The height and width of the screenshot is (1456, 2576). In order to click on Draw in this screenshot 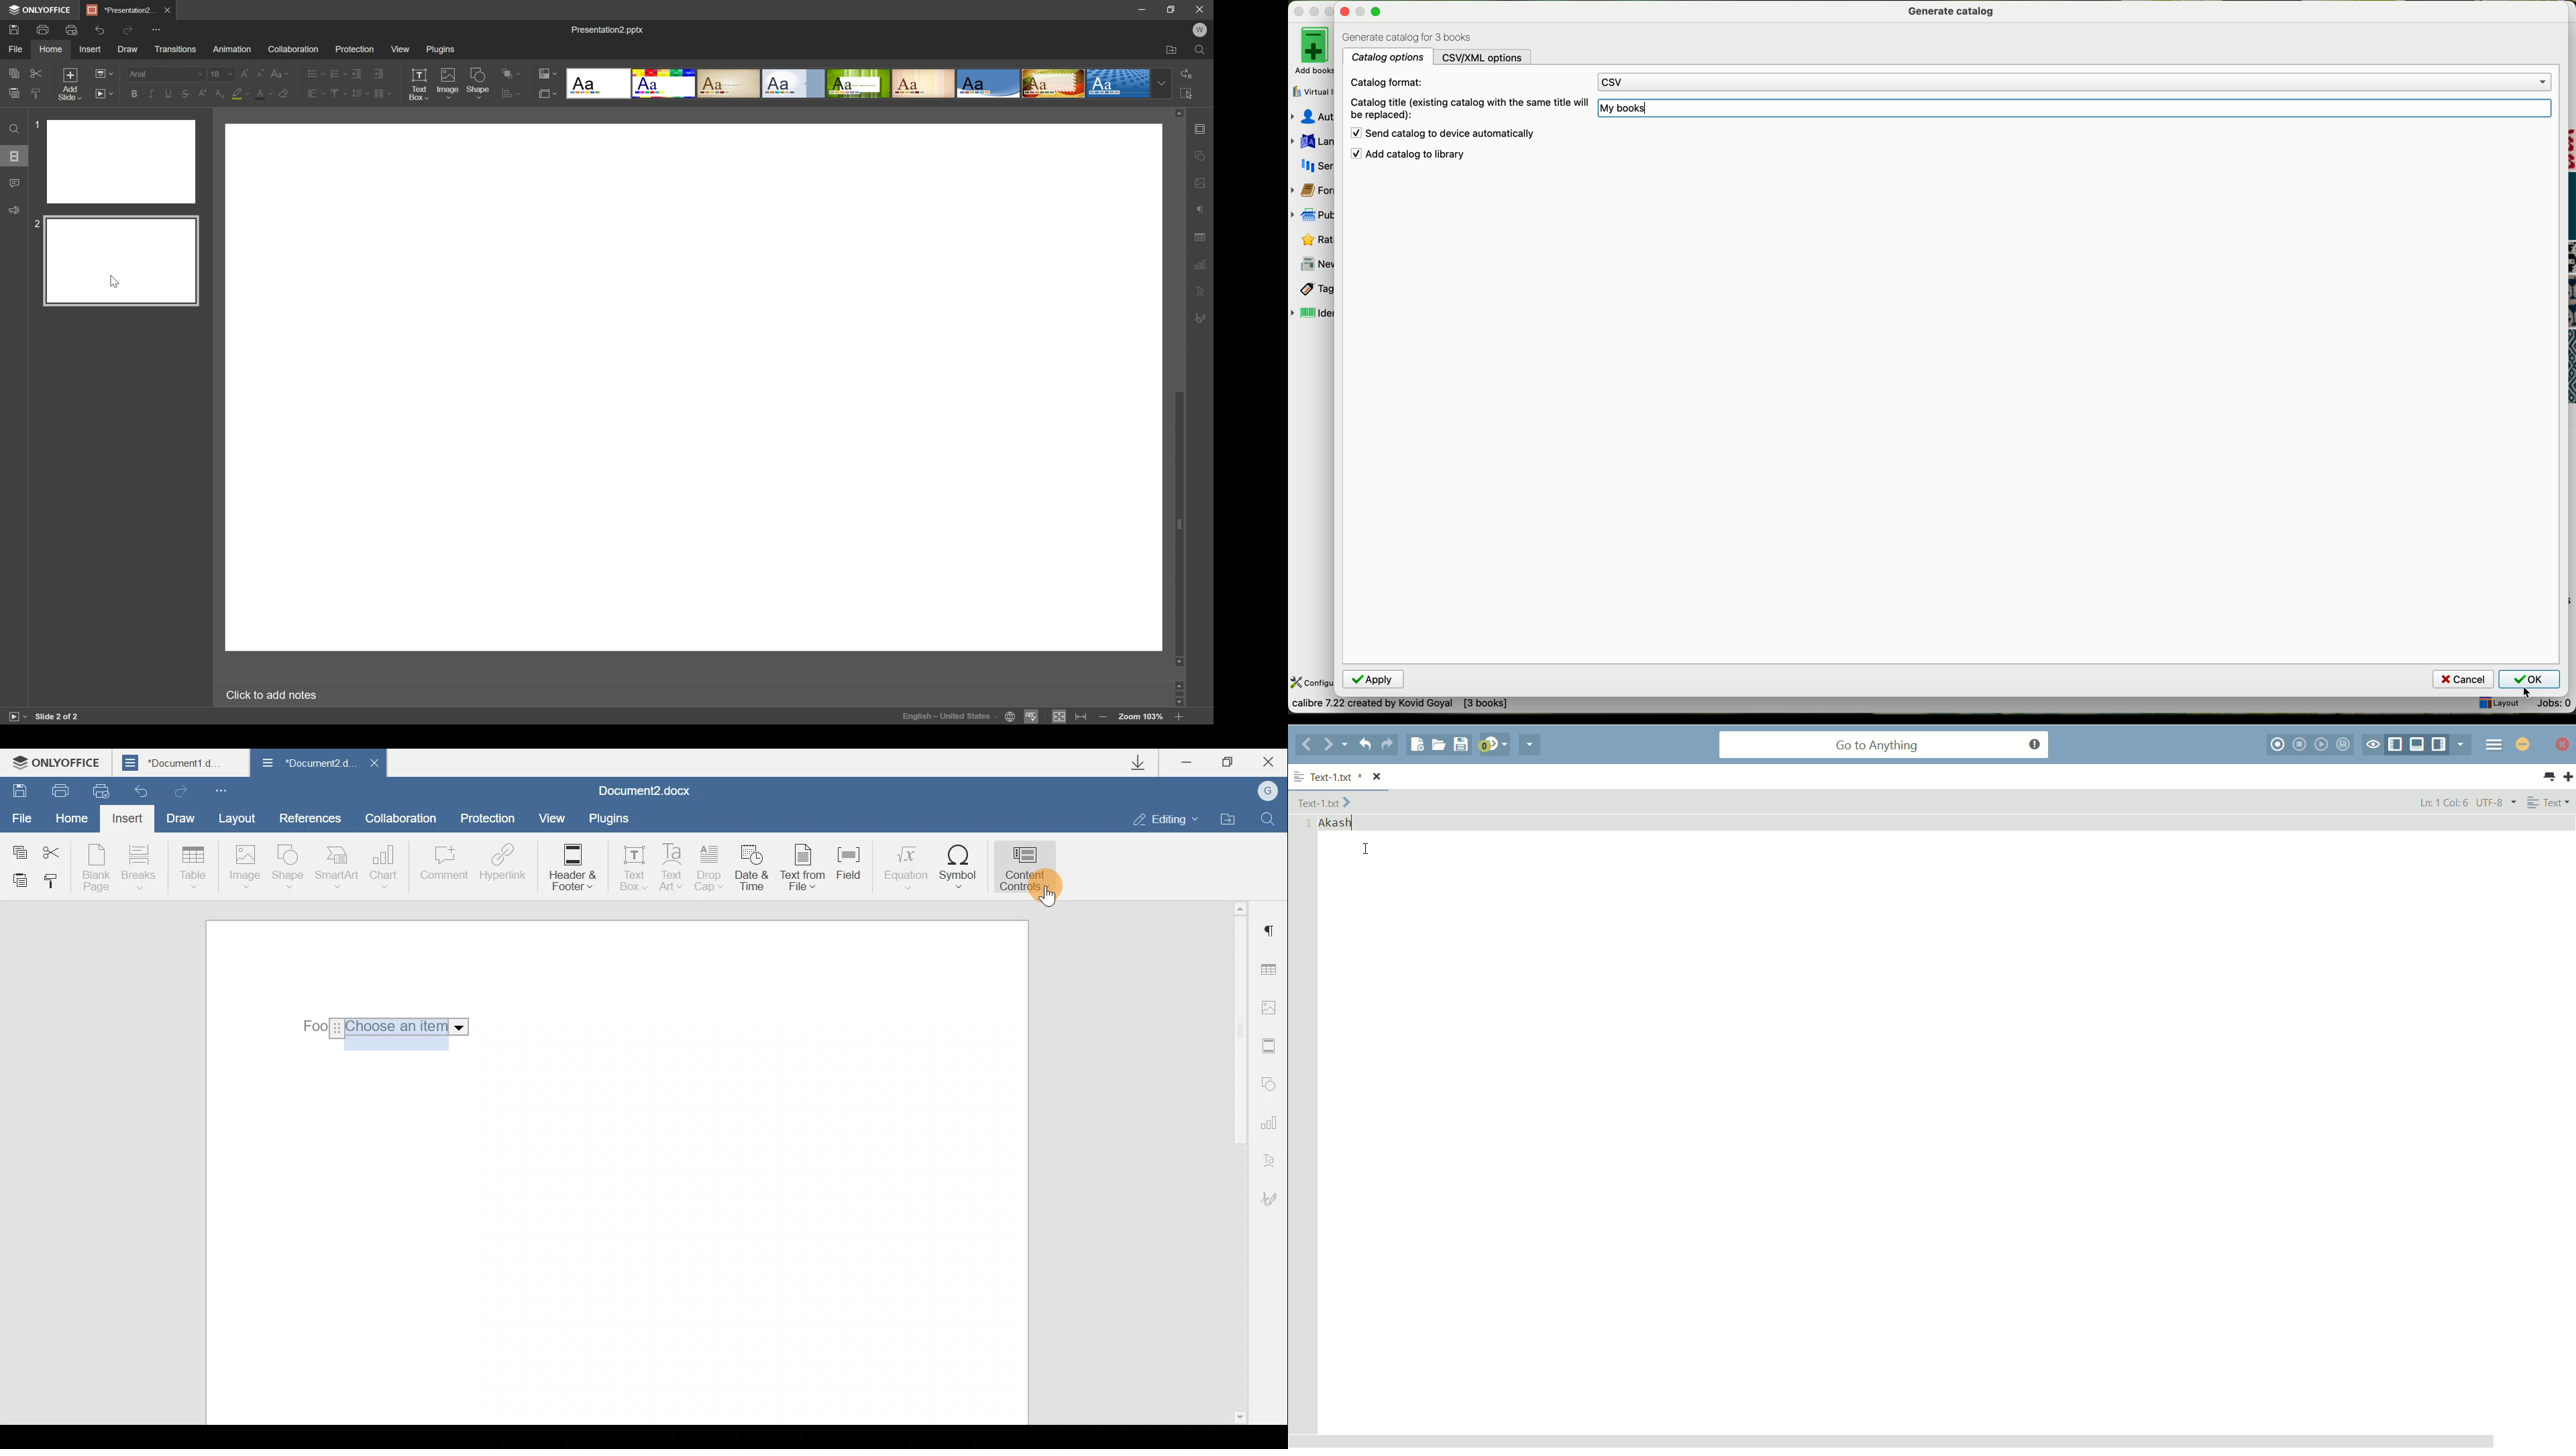, I will do `click(178, 816)`.